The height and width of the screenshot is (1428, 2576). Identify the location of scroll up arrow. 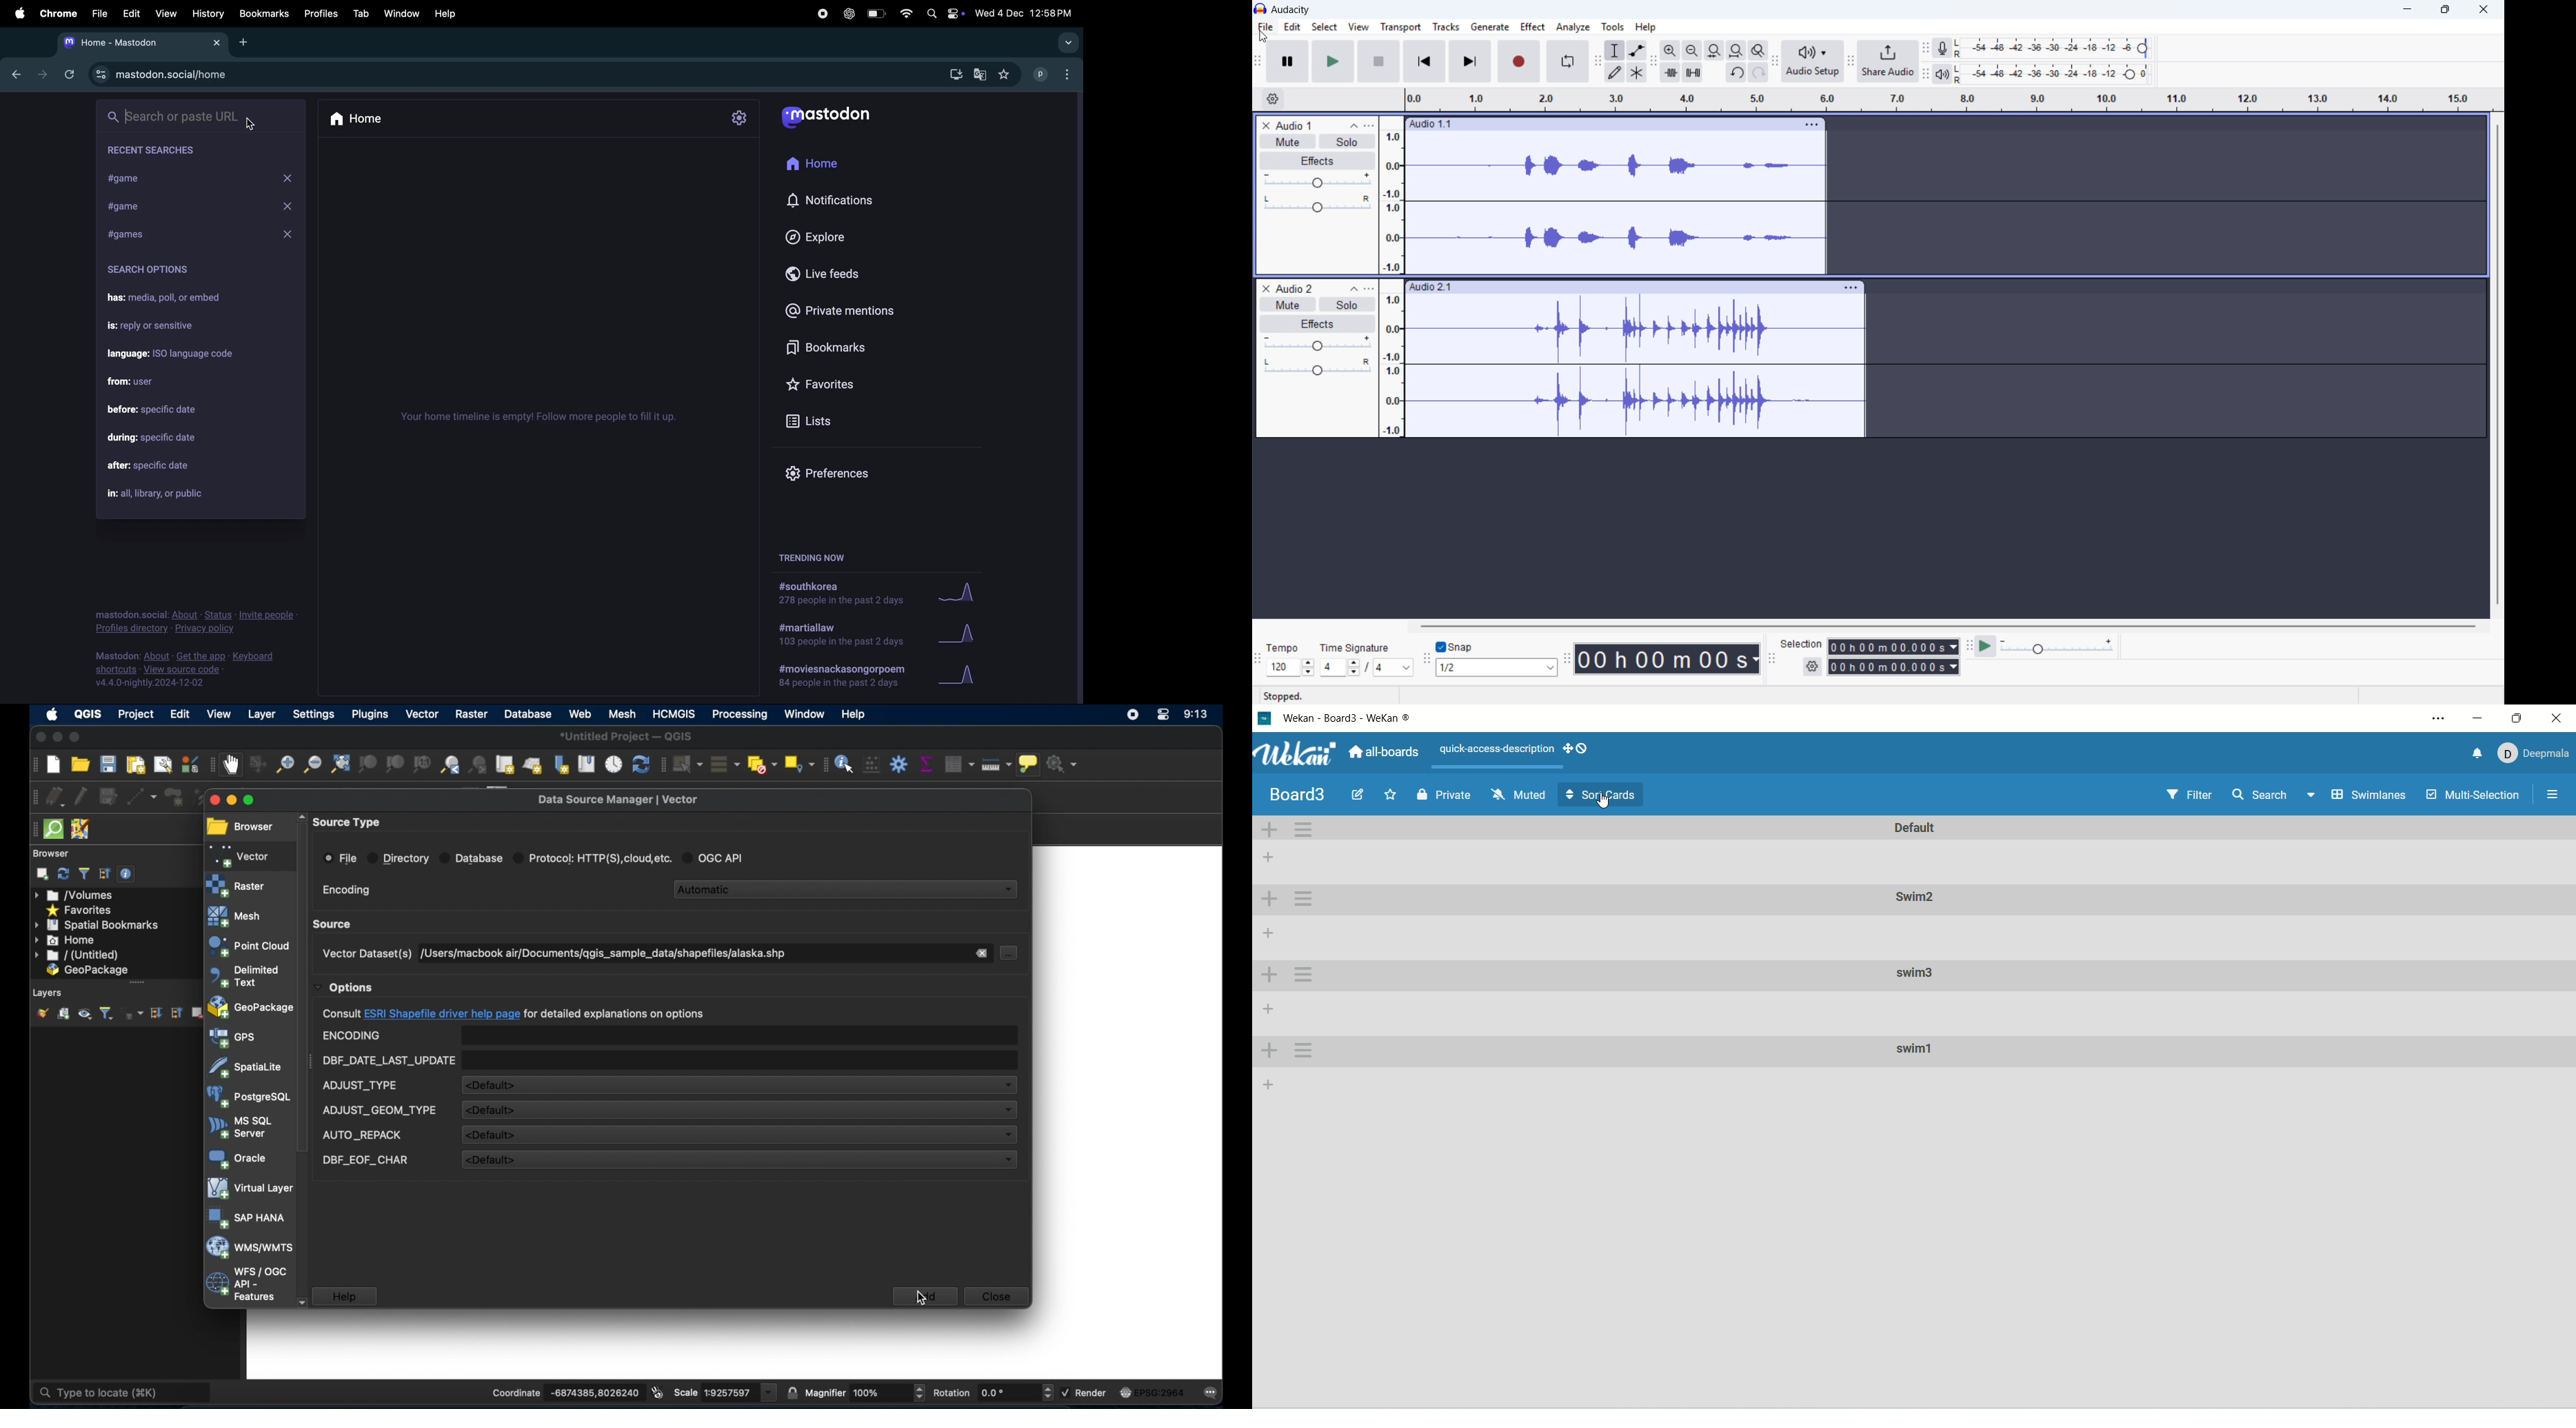
(299, 815).